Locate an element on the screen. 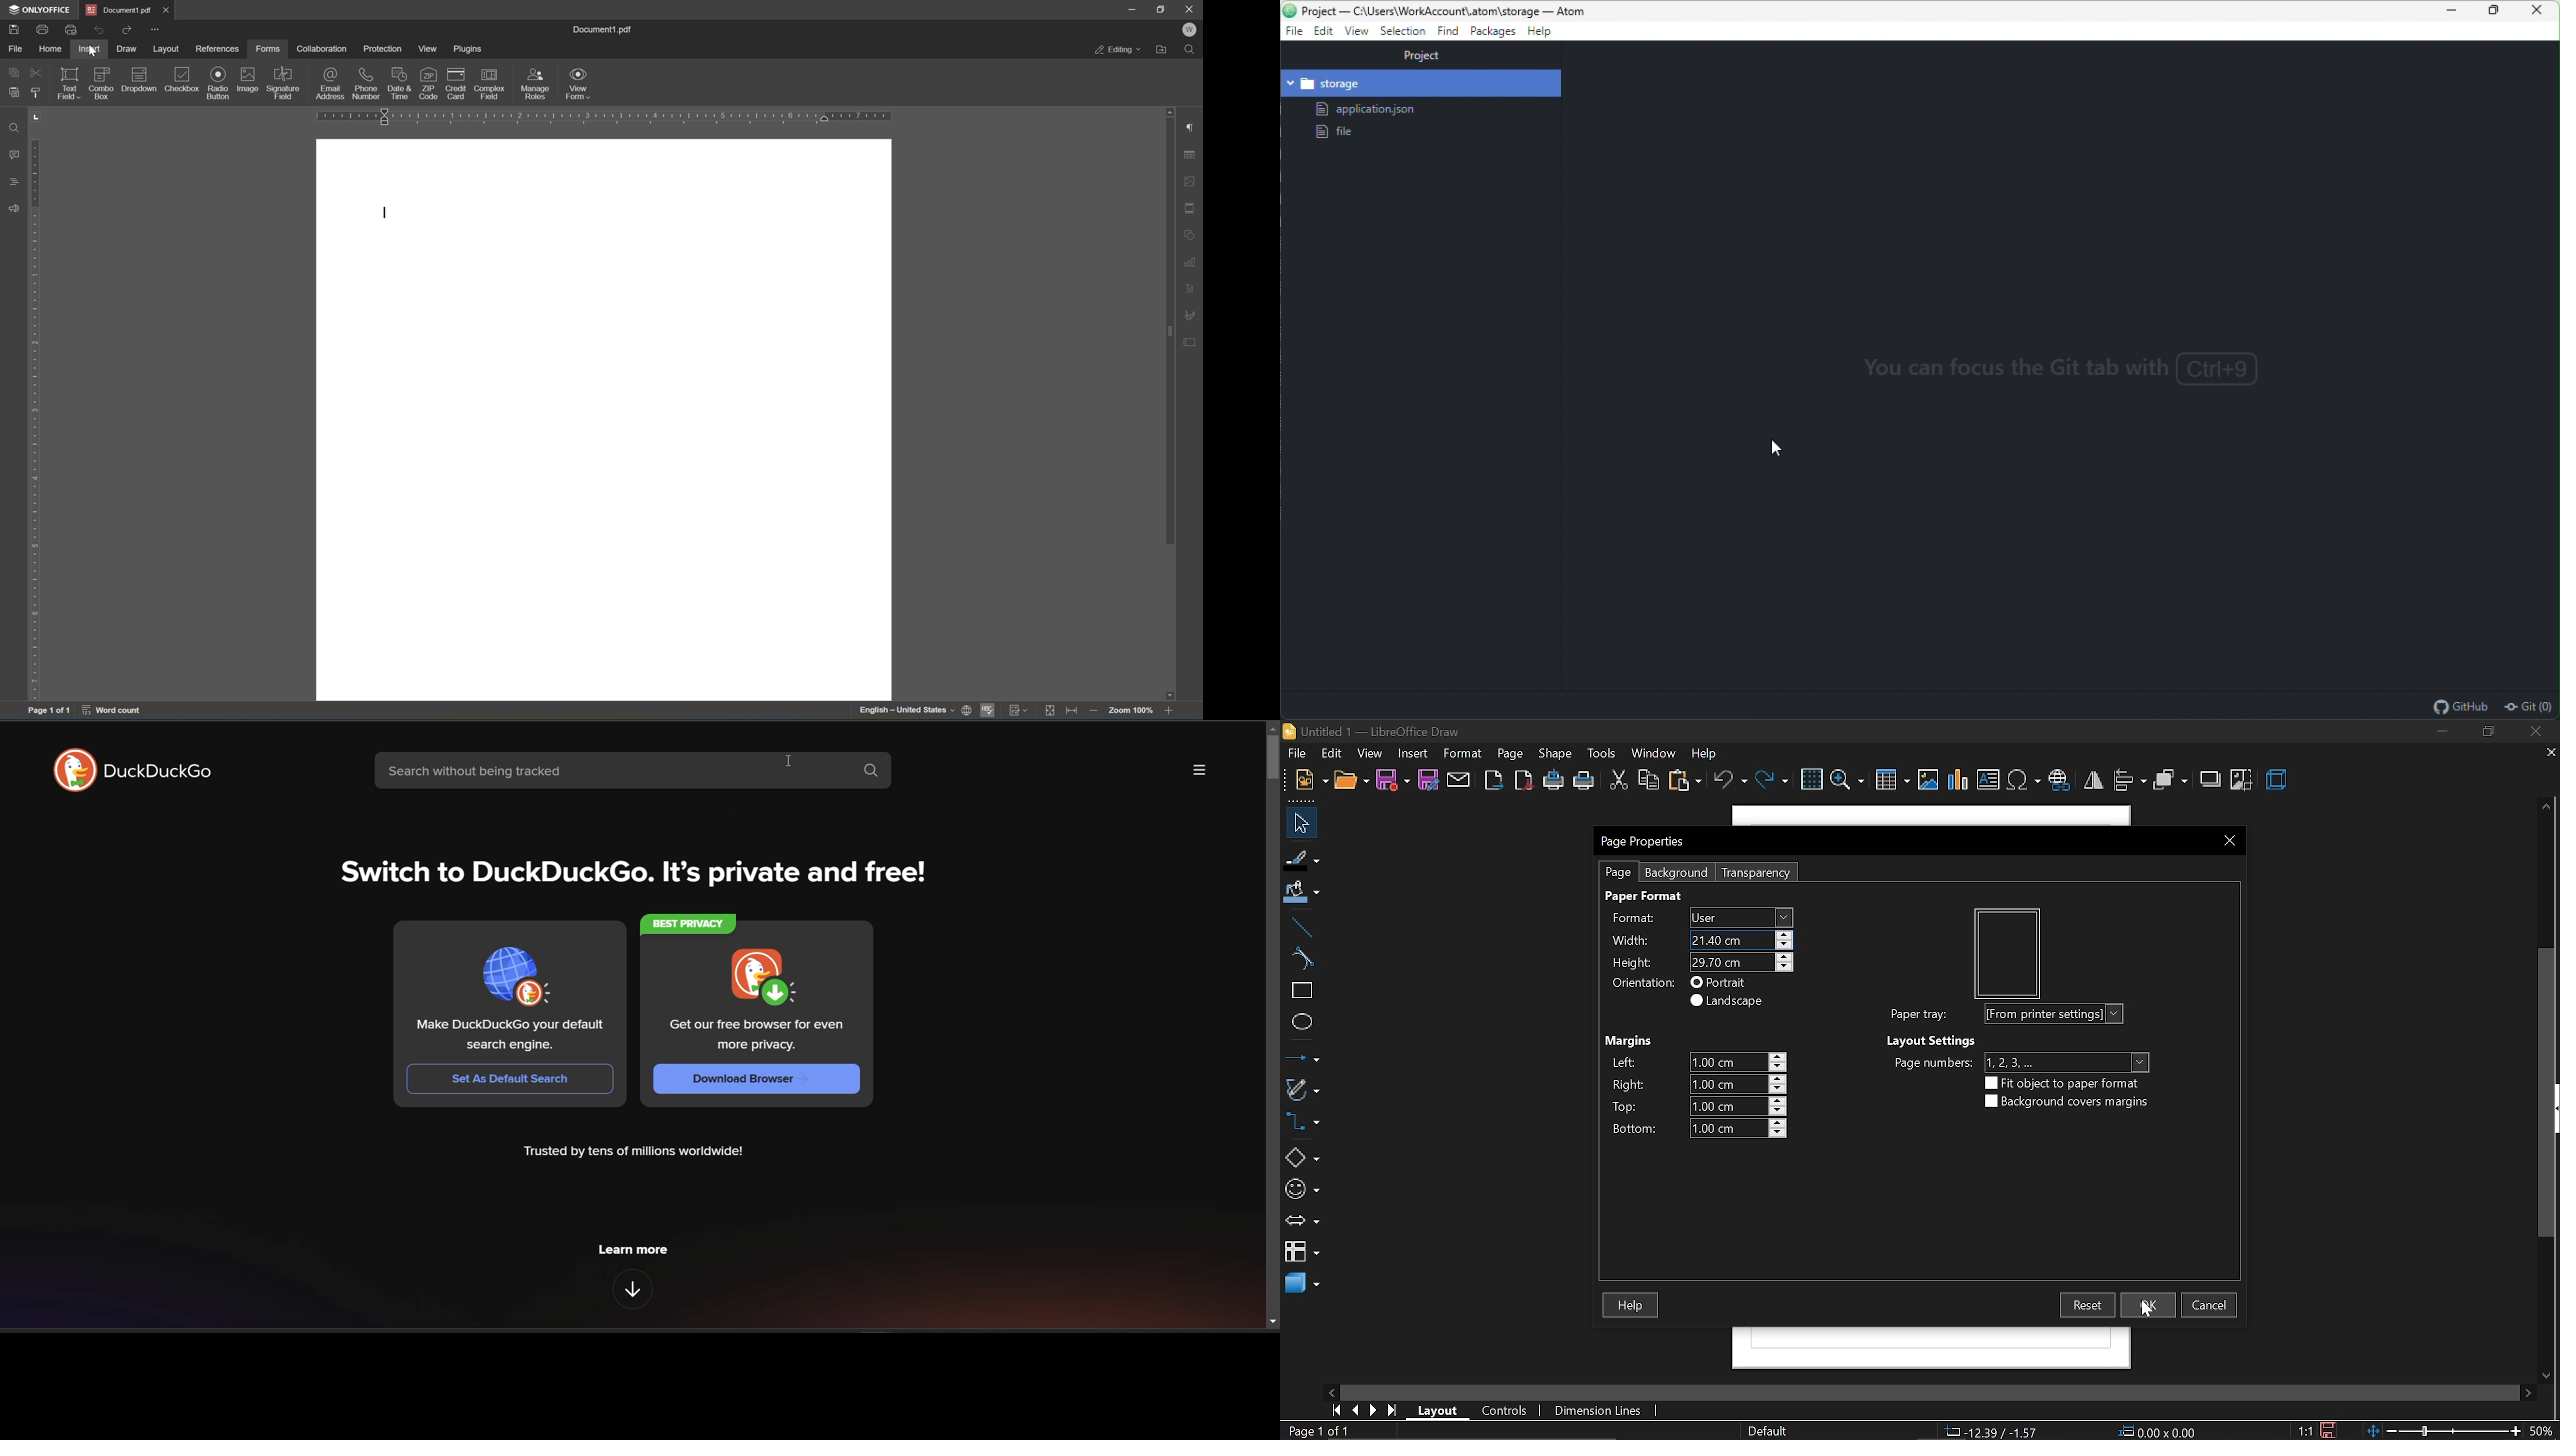  email address is located at coordinates (328, 83).